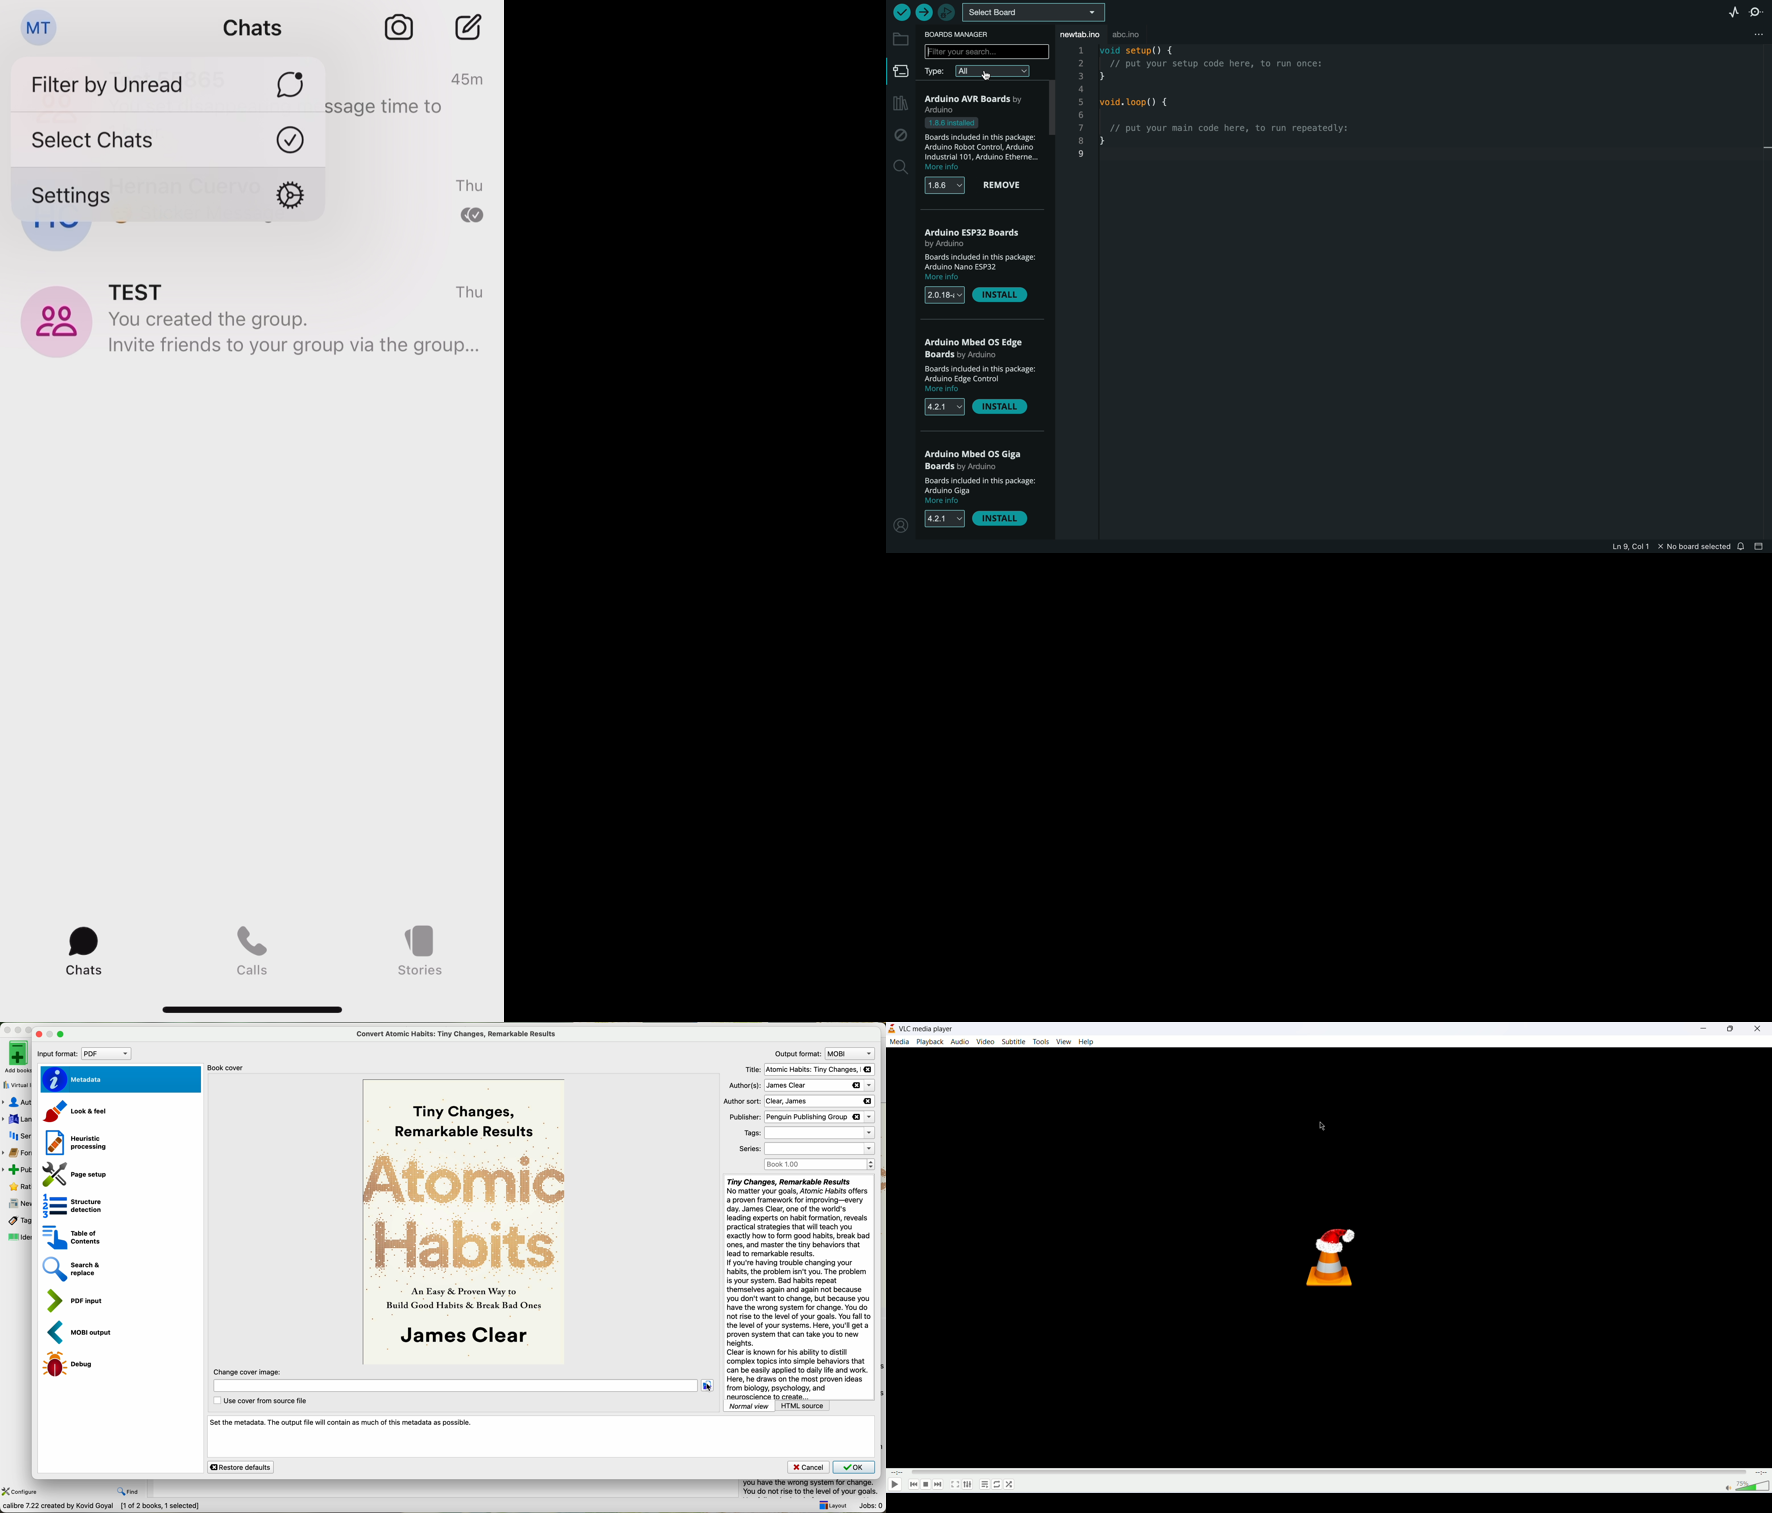 The height and width of the screenshot is (1540, 1792). What do you see at coordinates (61, 1034) in the screenshot?
I see `maximize` at bounding box center [61, 1034].